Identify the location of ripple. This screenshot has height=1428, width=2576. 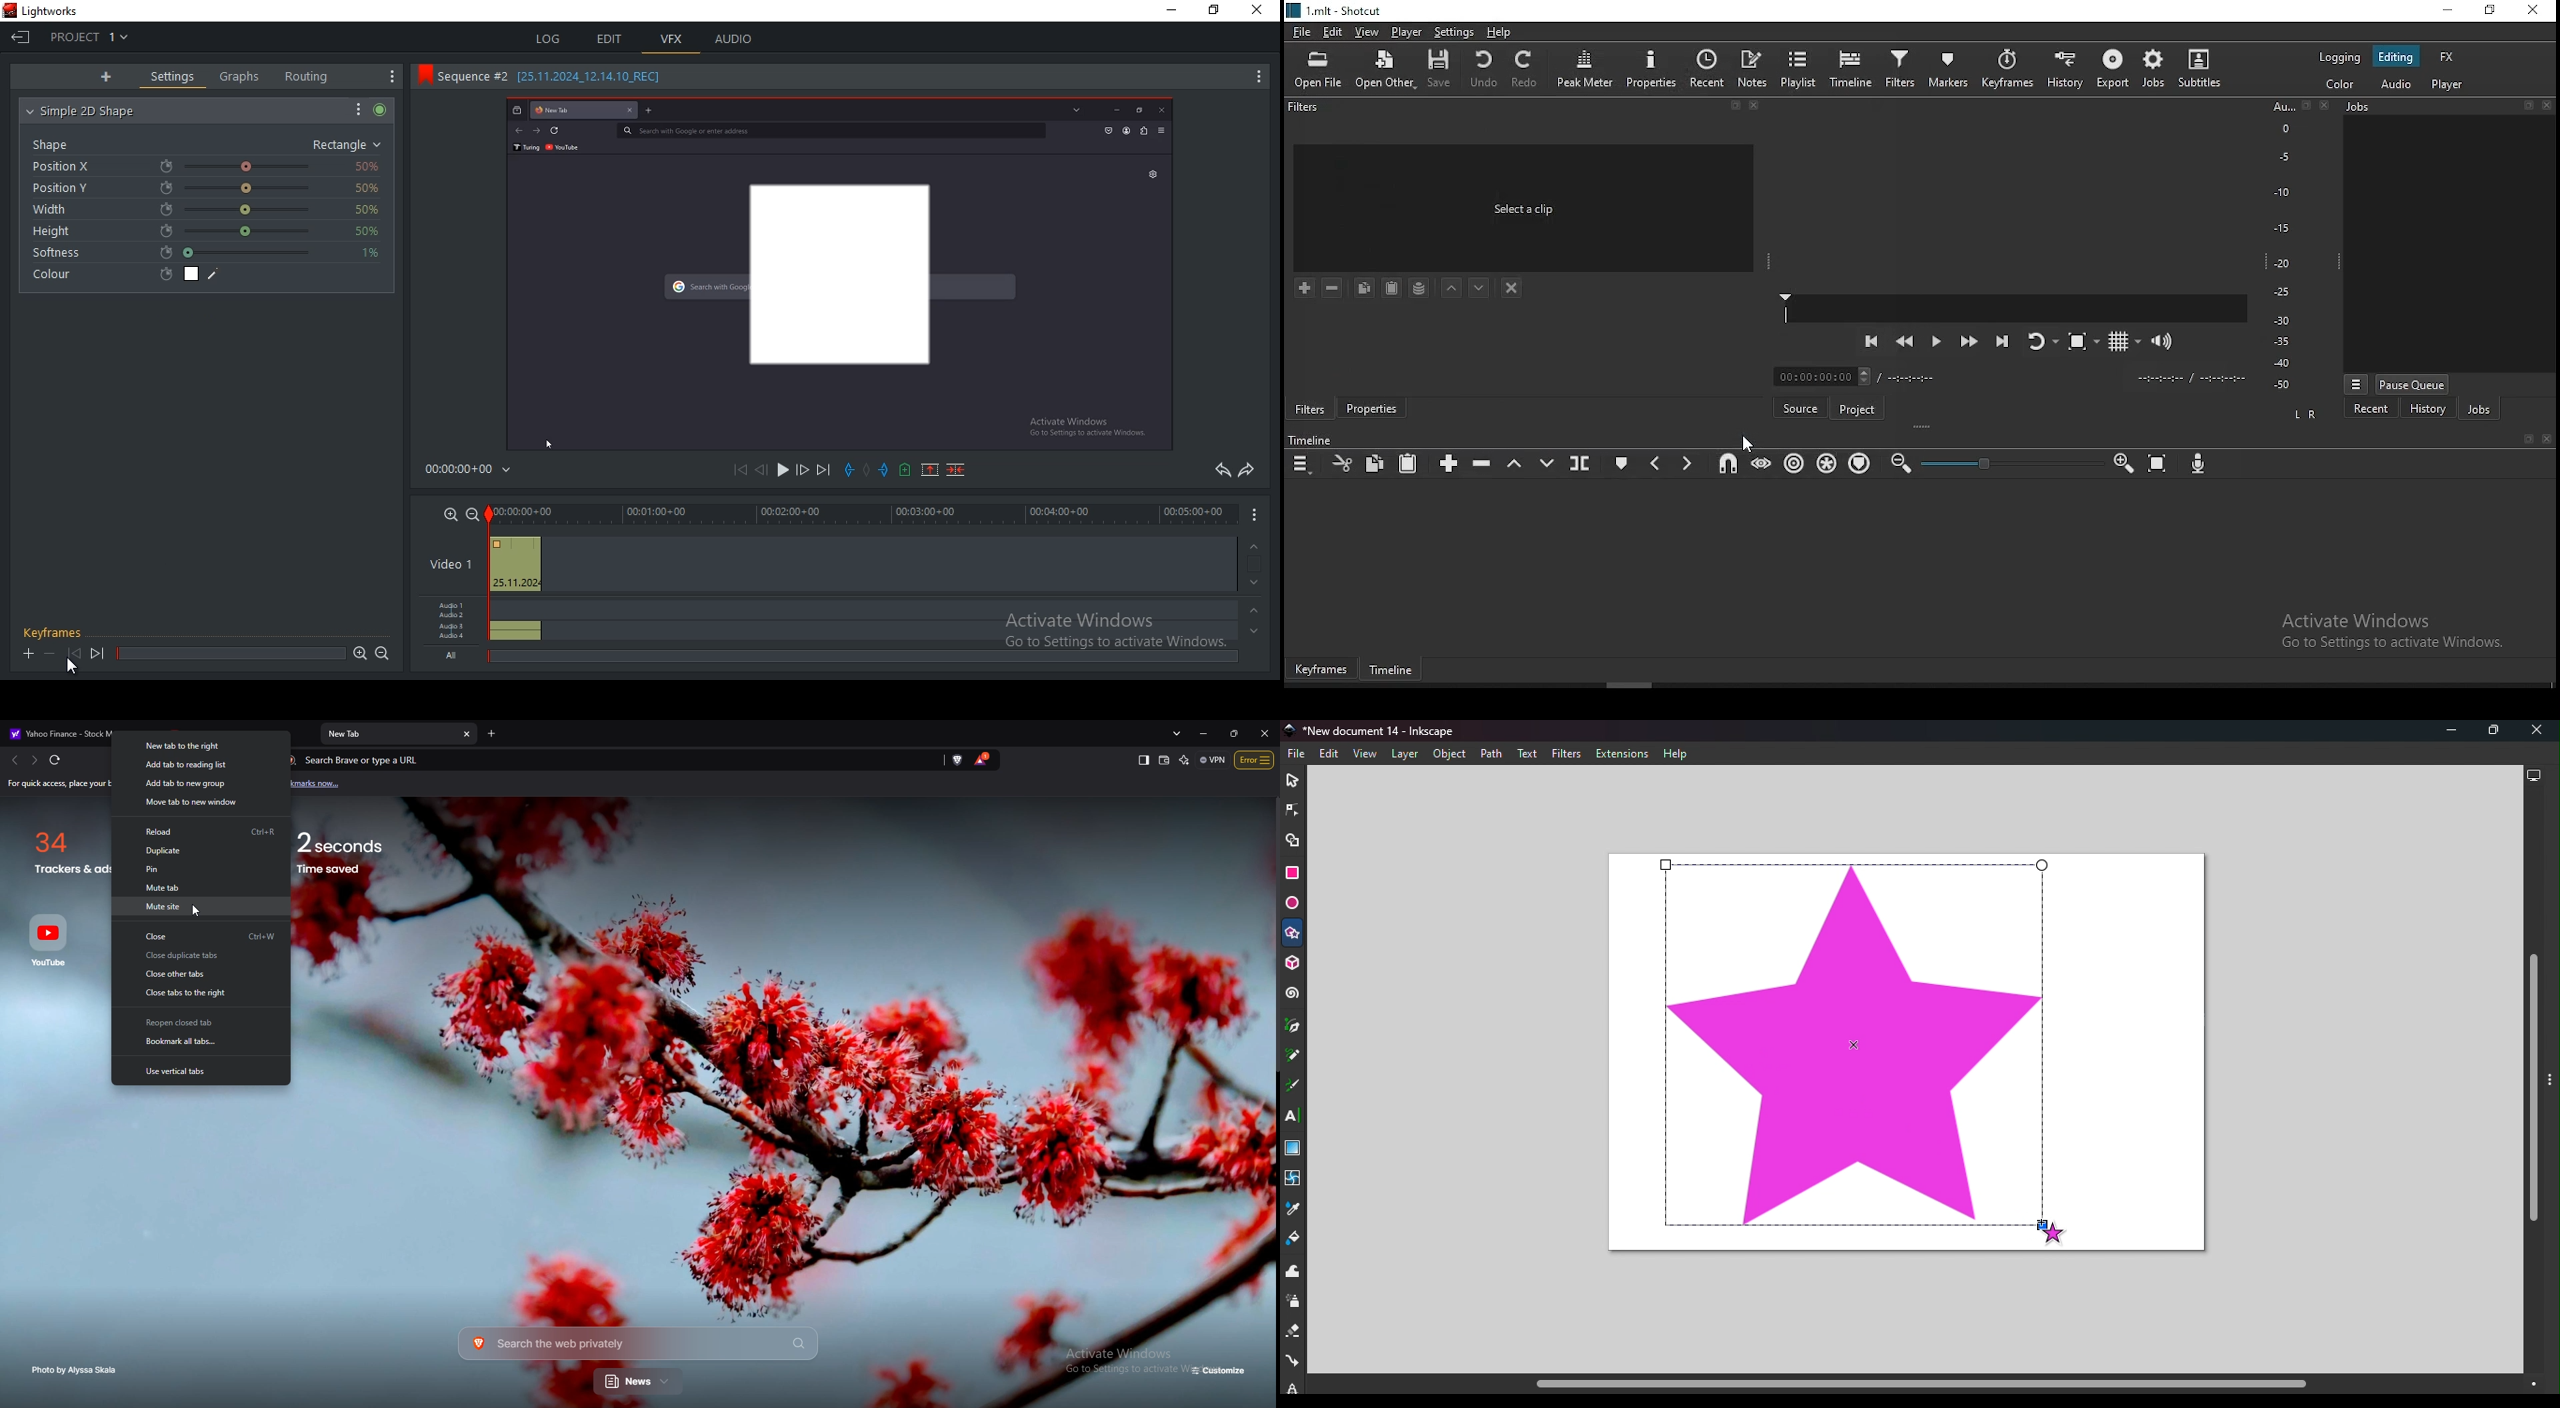
(1792, 464).